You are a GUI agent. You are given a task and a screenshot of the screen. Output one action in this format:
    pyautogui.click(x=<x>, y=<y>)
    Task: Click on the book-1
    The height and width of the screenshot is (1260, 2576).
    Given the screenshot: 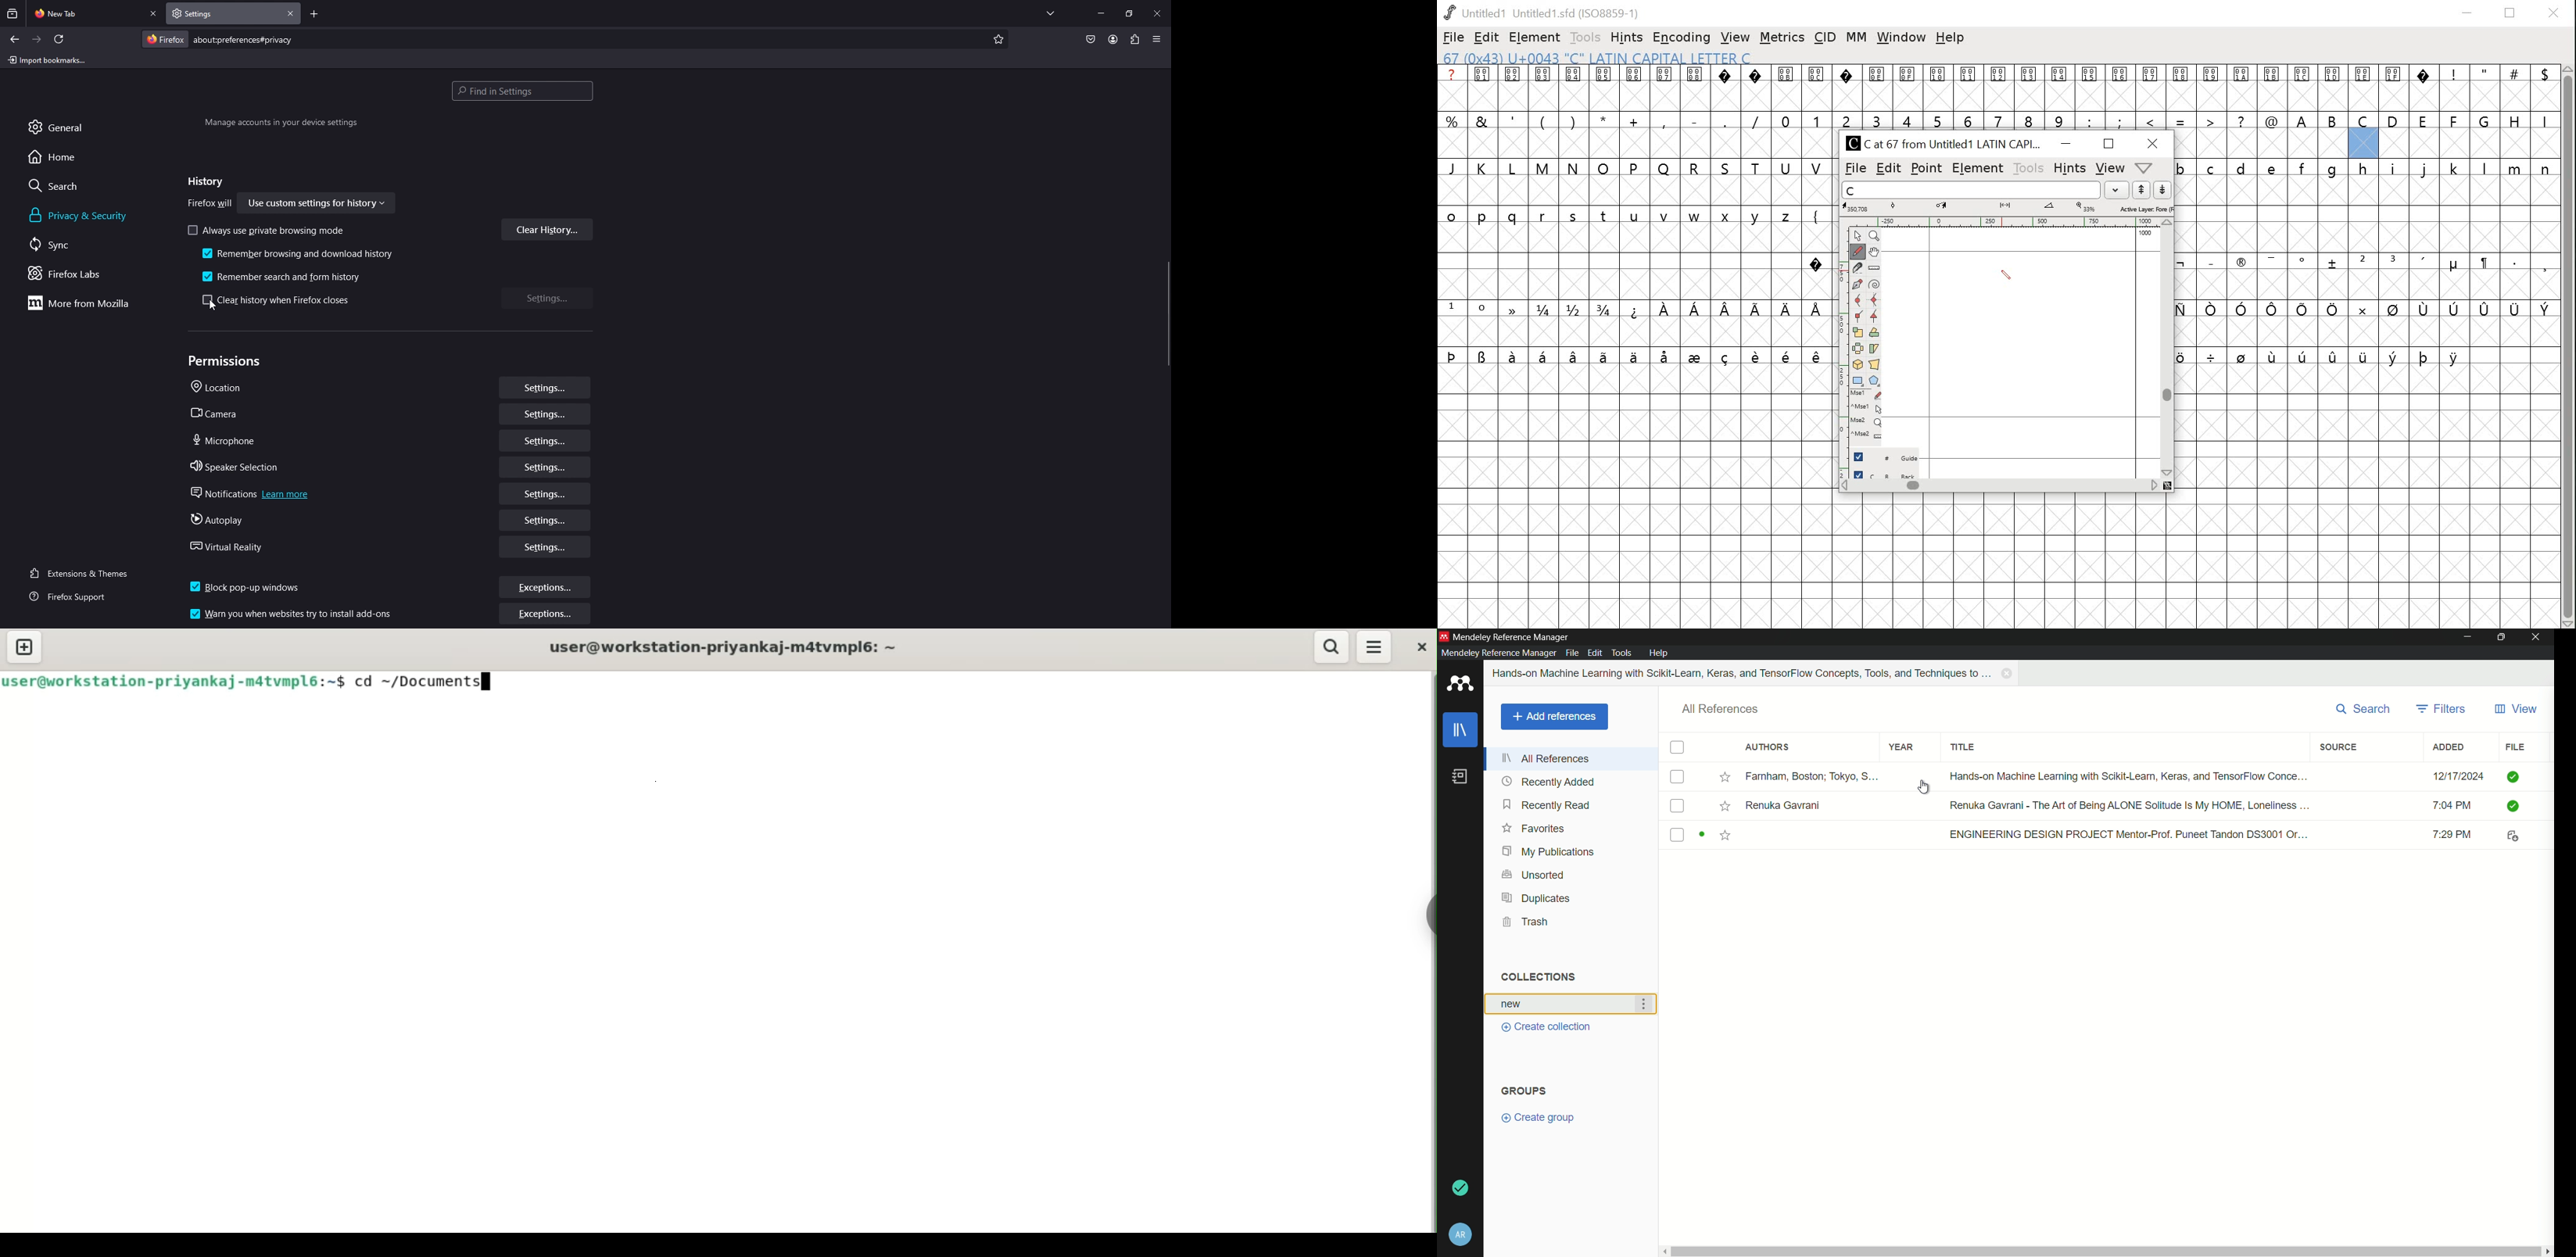 What is the action you would take?
    pyautogui.click(x=2101, y=777)
    